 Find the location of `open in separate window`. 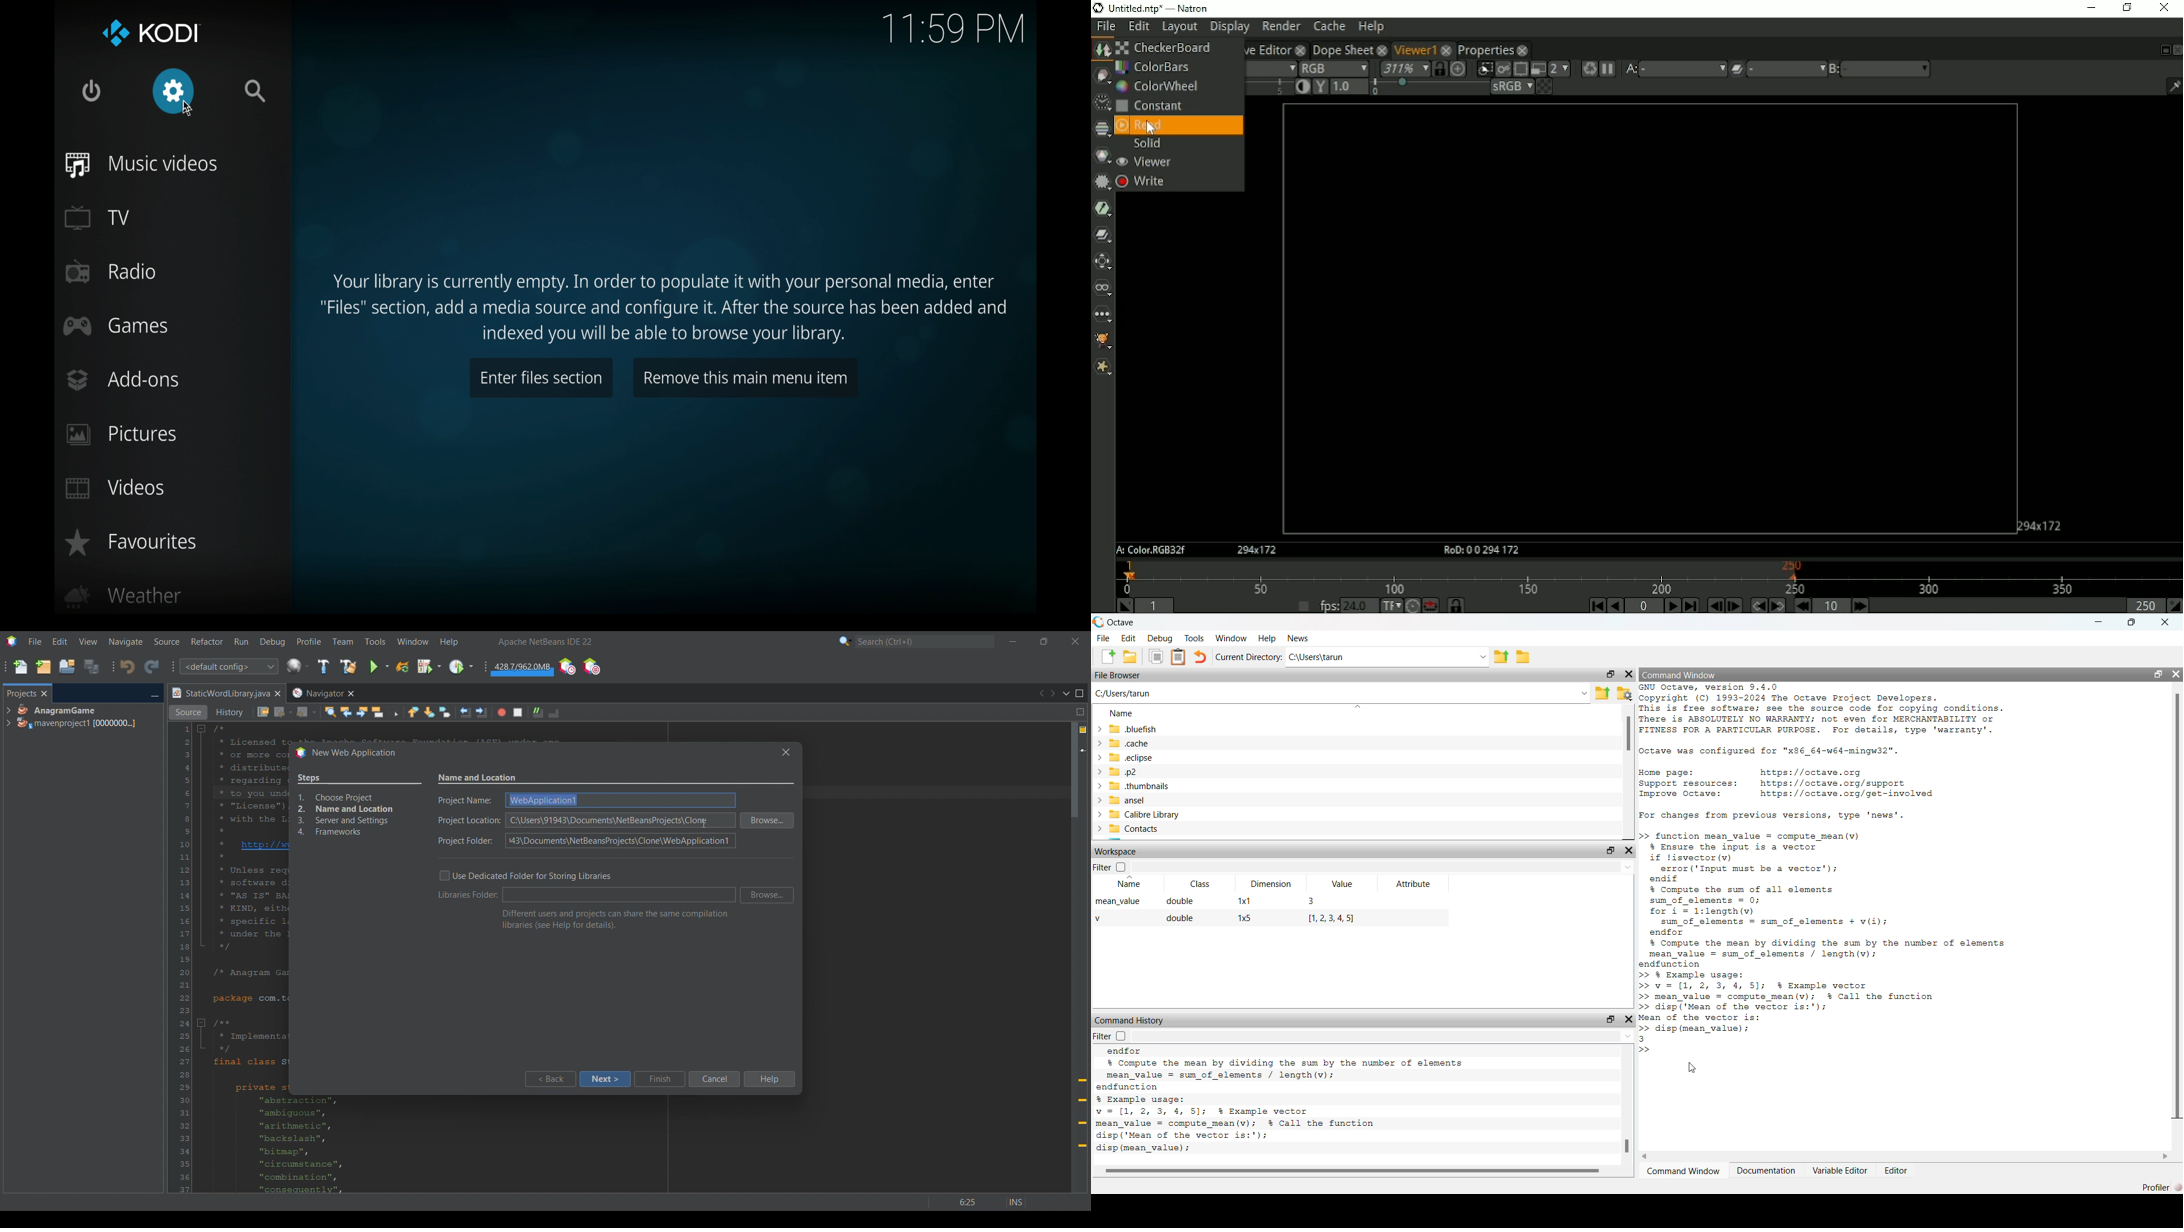

open in separate window is located at coordinates (1611, 674).